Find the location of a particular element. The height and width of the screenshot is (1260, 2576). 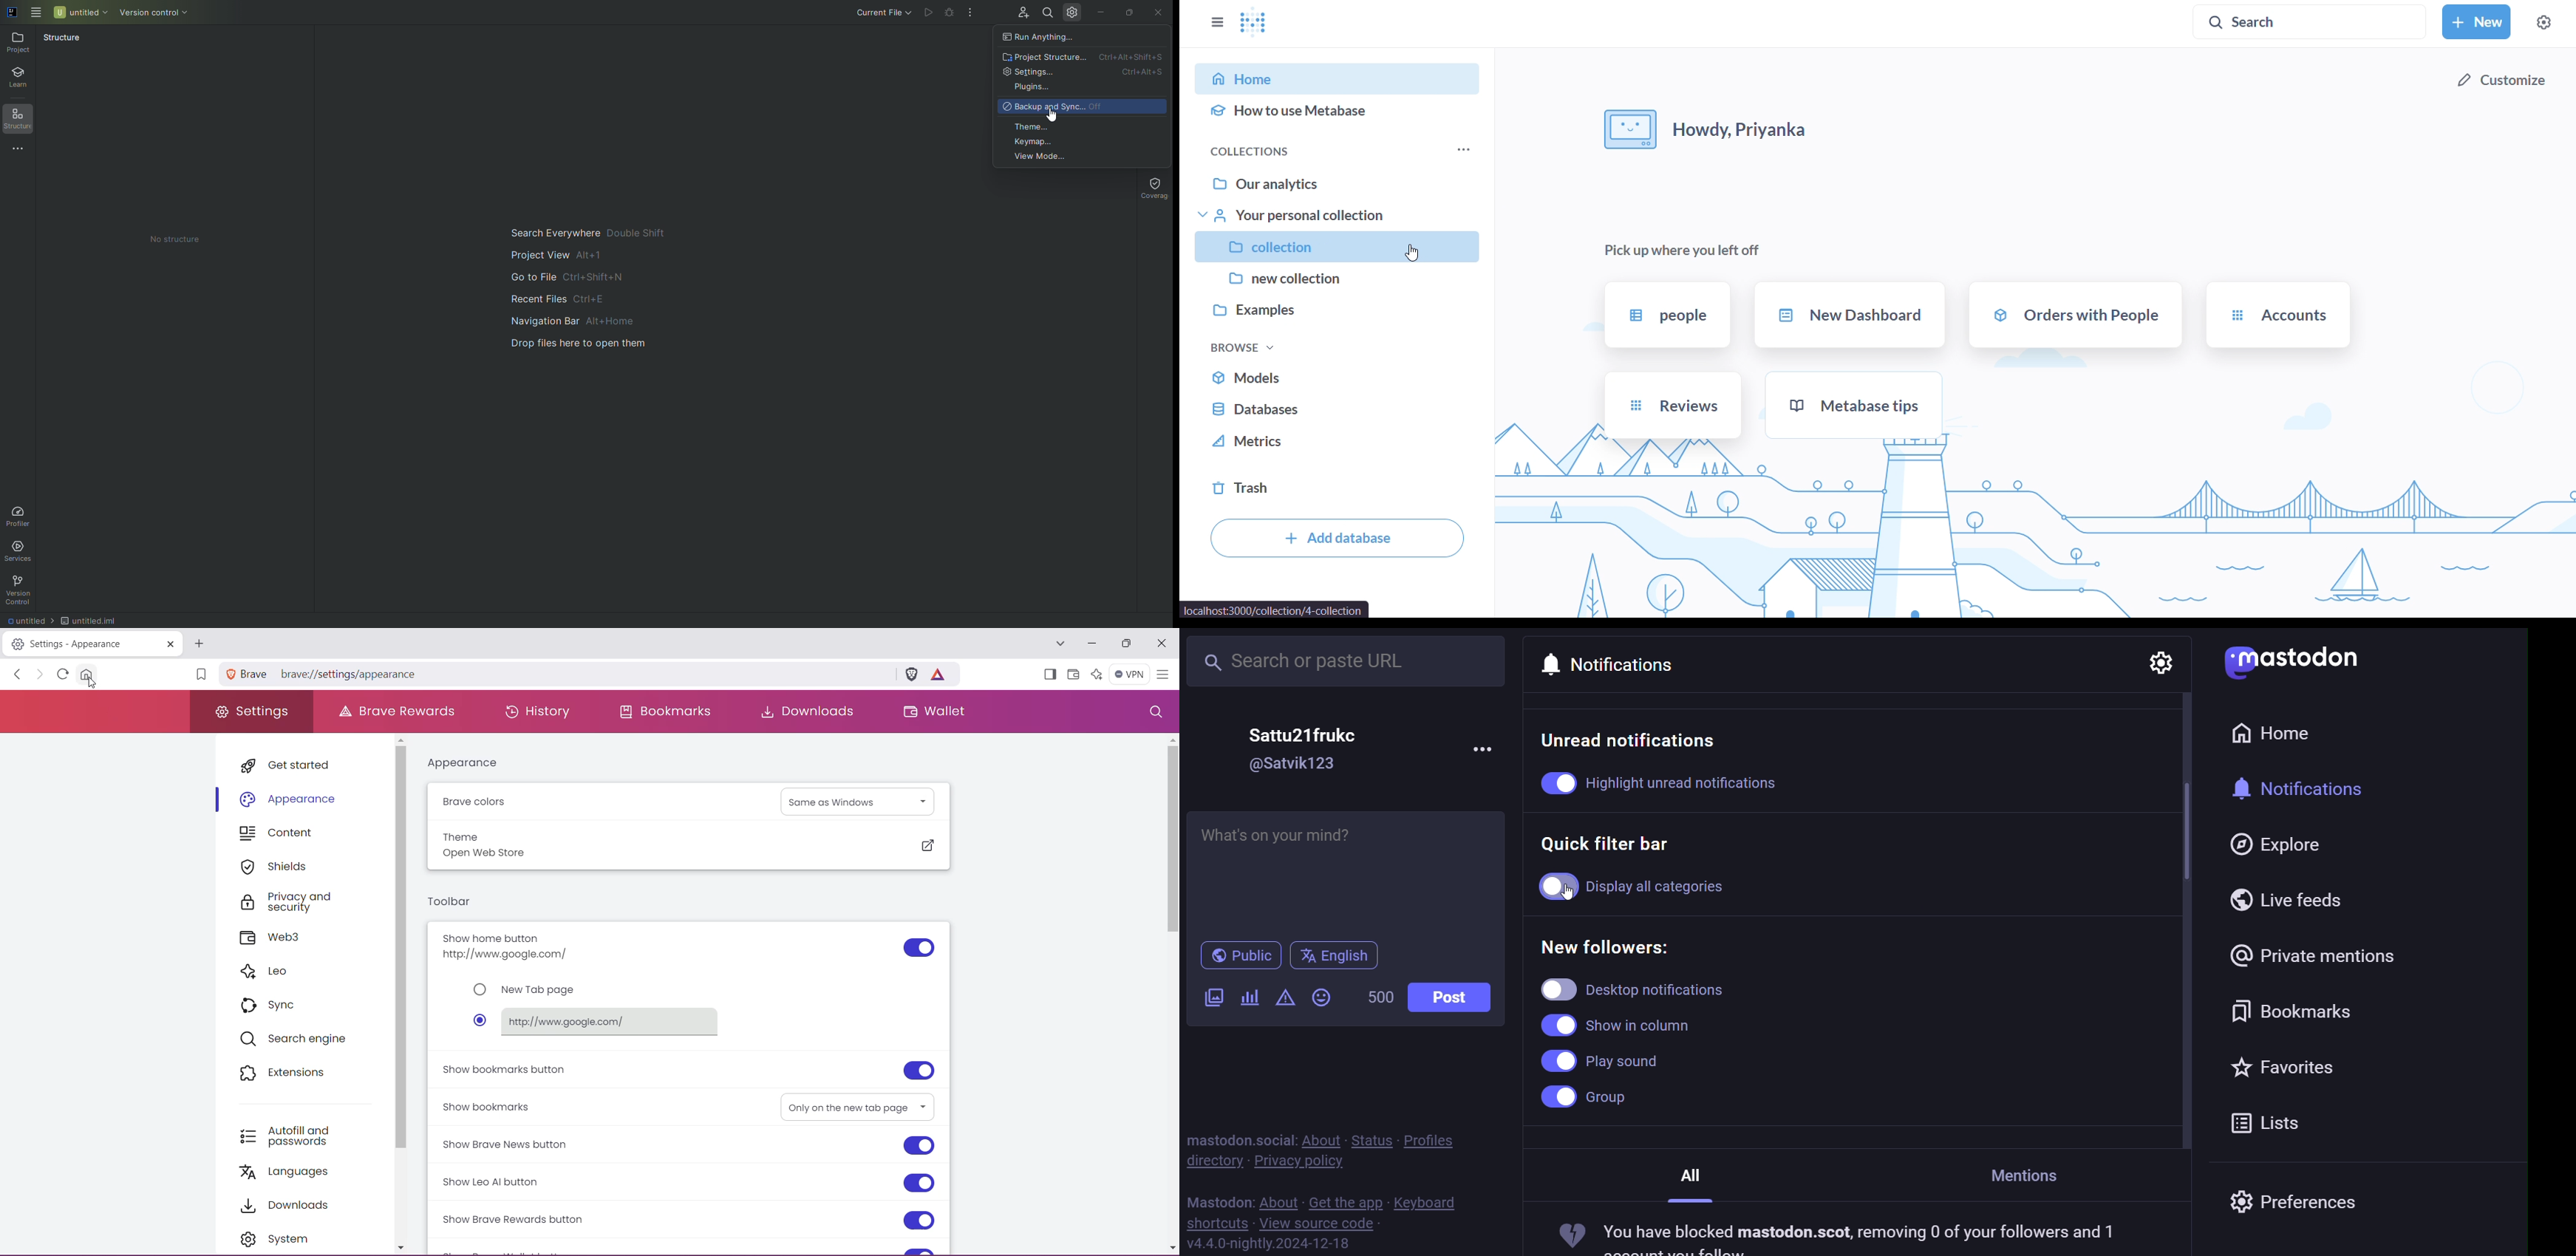

Show Leo AI button is located at coordinates (503, 1182).